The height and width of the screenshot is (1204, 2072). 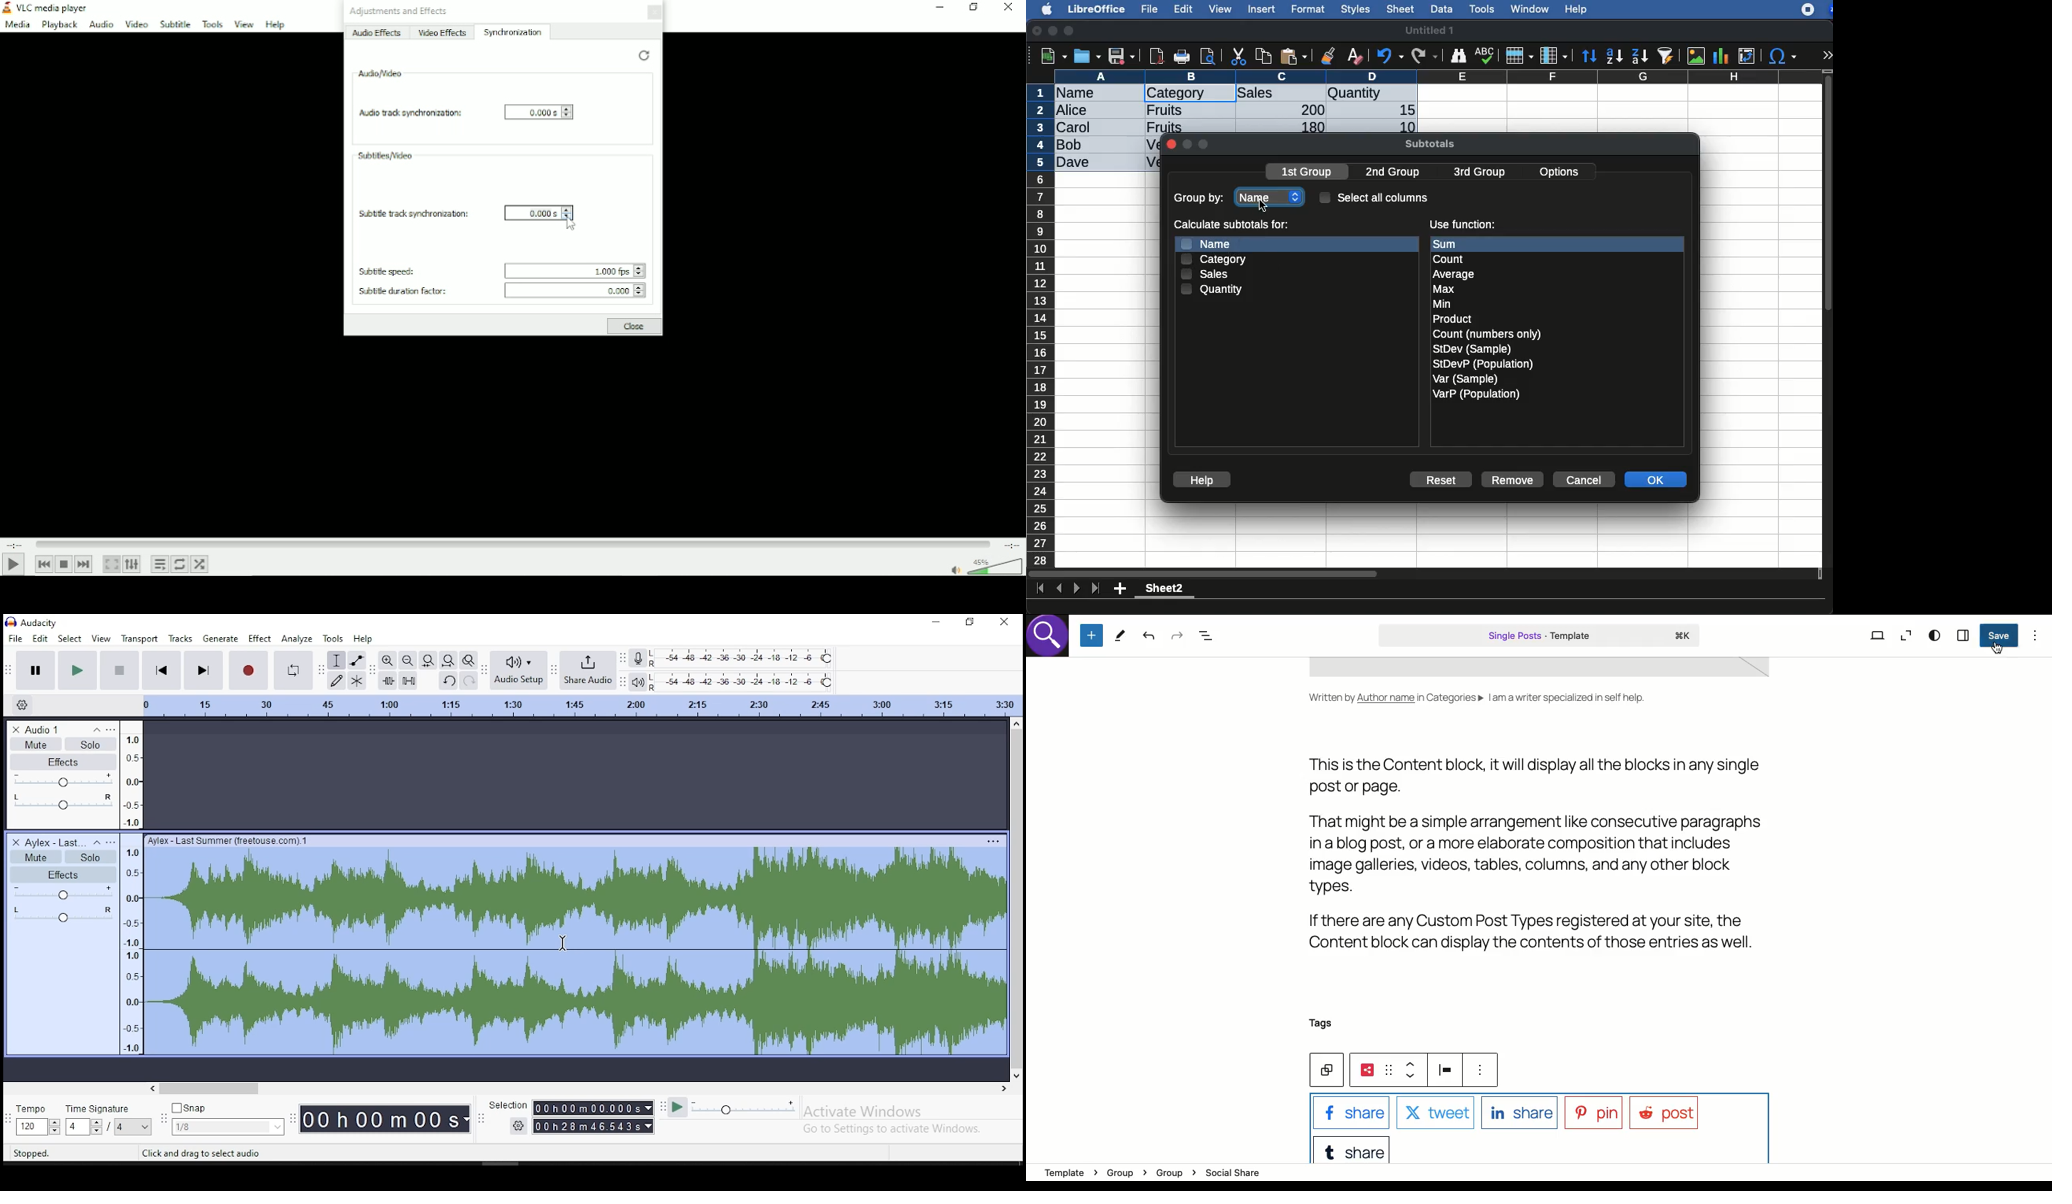 I want to click on Dave, so click(x=1076, y=163).